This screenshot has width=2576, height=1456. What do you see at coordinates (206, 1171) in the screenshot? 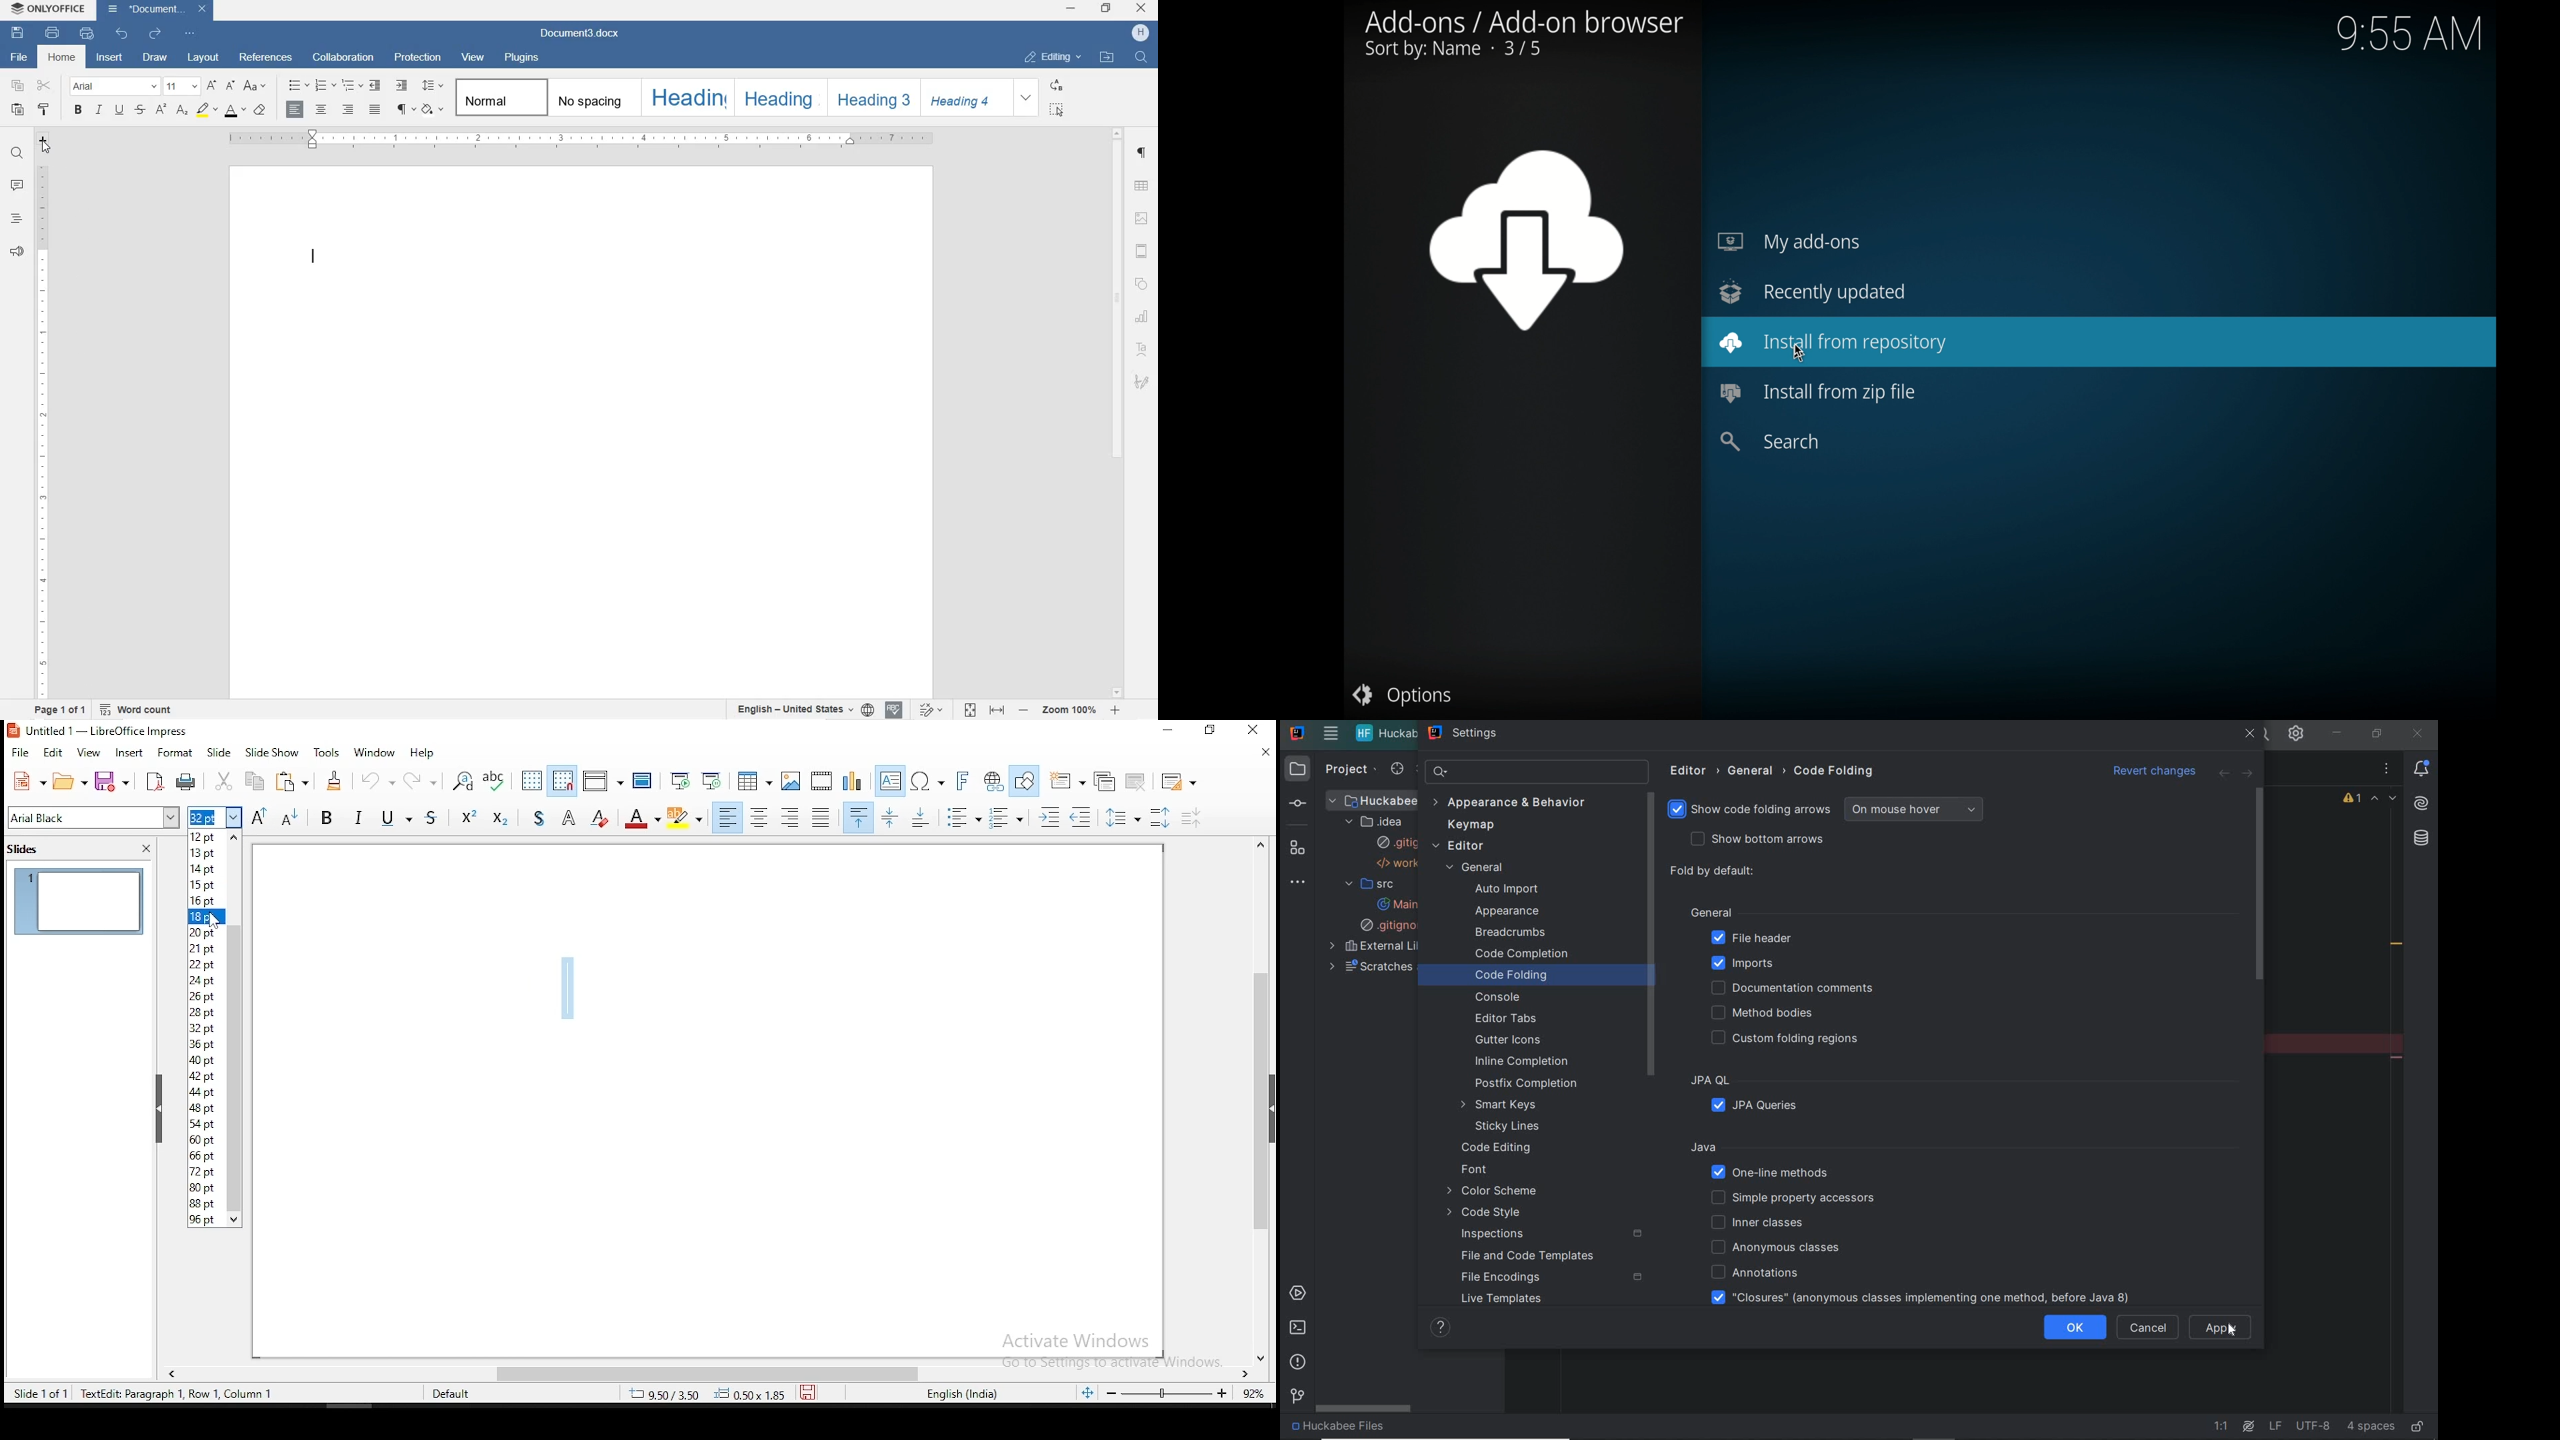
I see `72` at bounding box center [206, 1171].